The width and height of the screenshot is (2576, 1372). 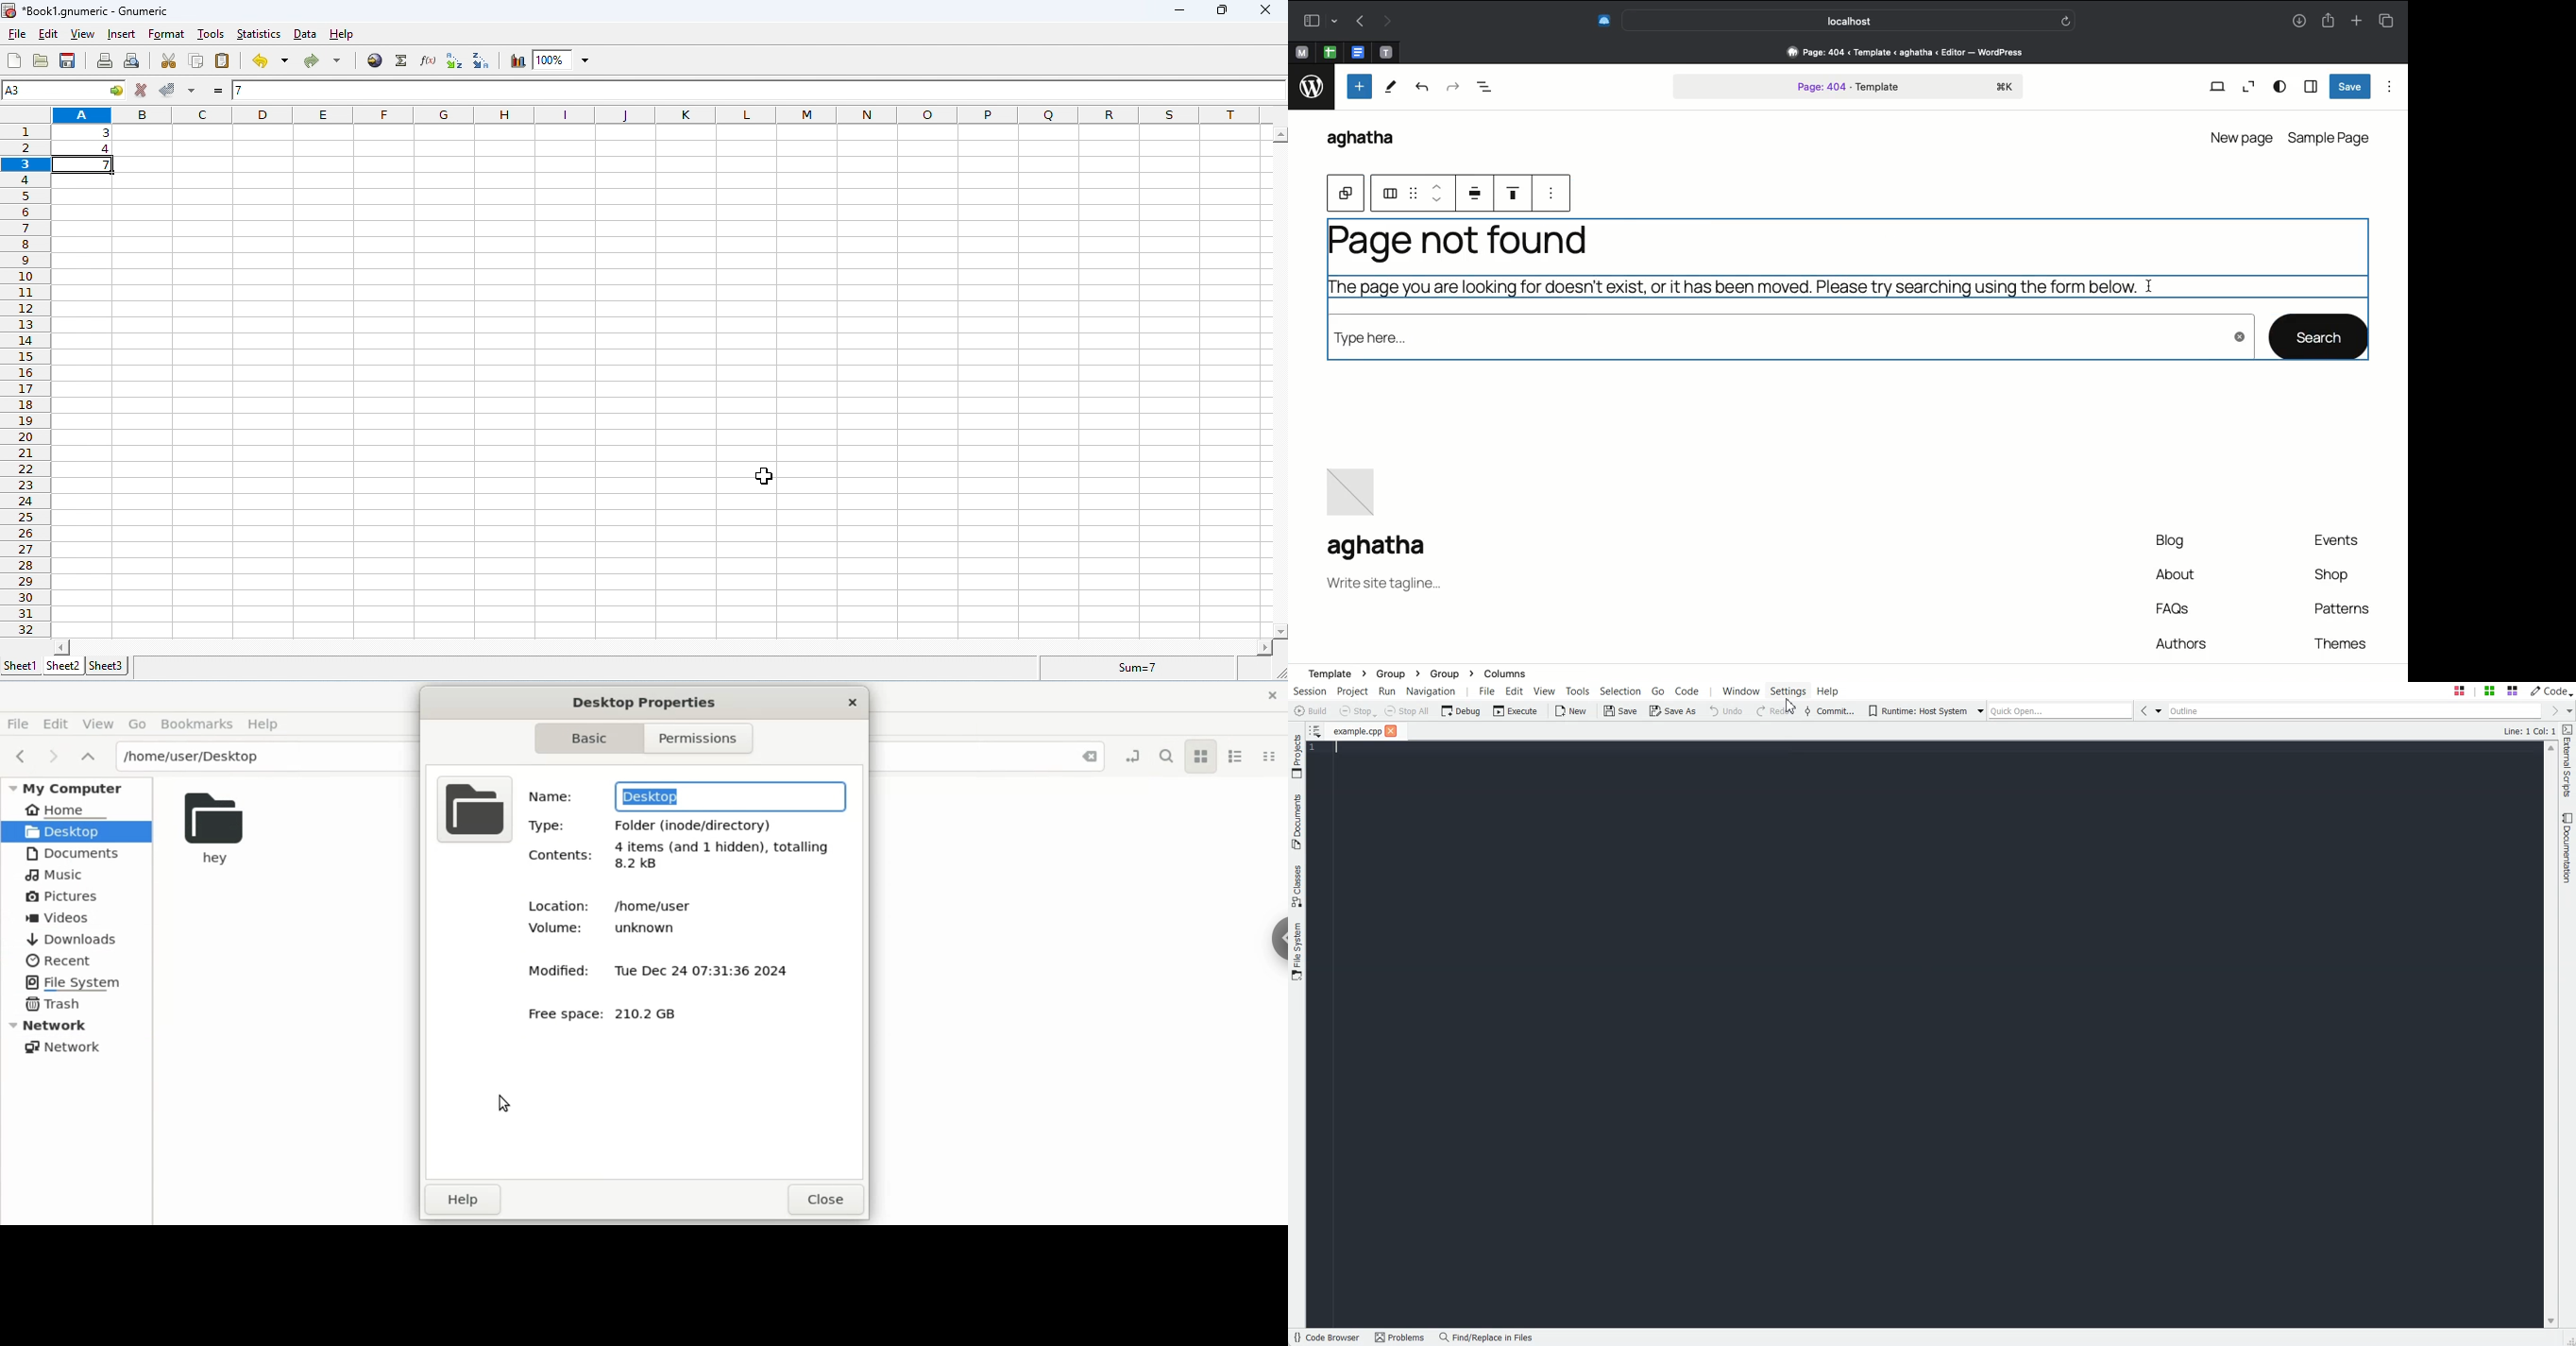 I want to click on statistics, so click(x=260, y=35).